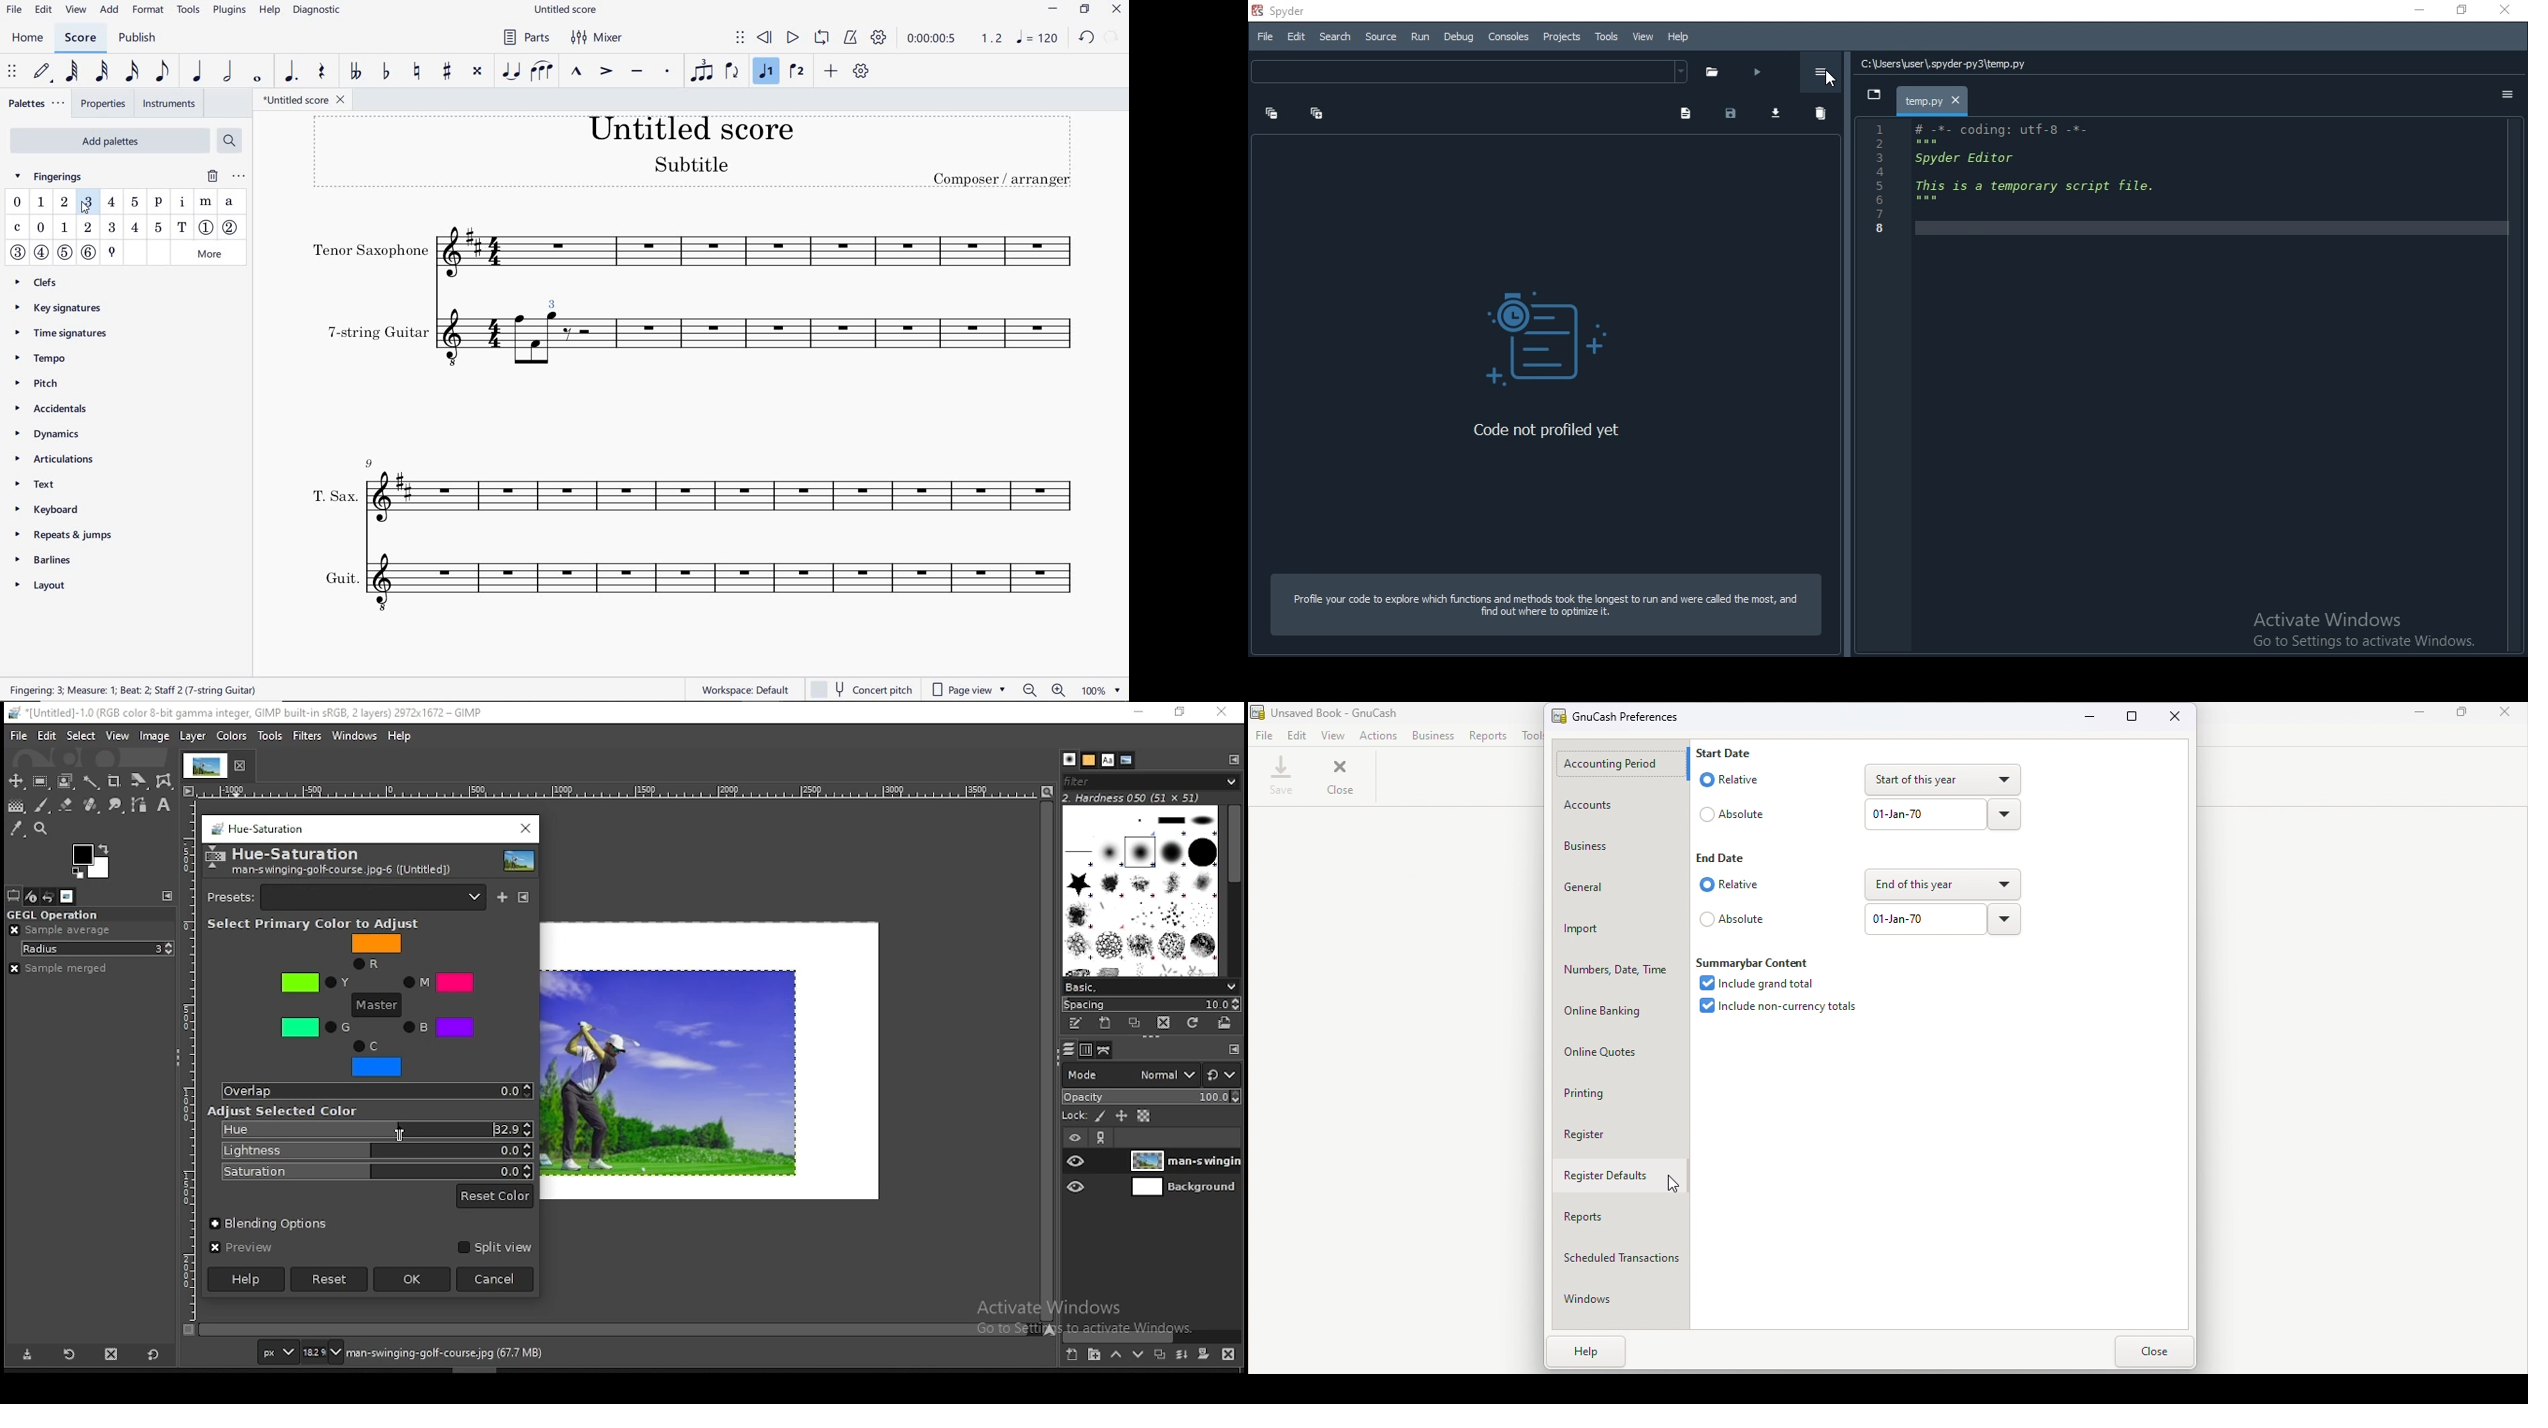  Describe the element at coordinates (861, 71) in the screenshot. I see `CUSTOMIZE TOOLBAR` at that location.